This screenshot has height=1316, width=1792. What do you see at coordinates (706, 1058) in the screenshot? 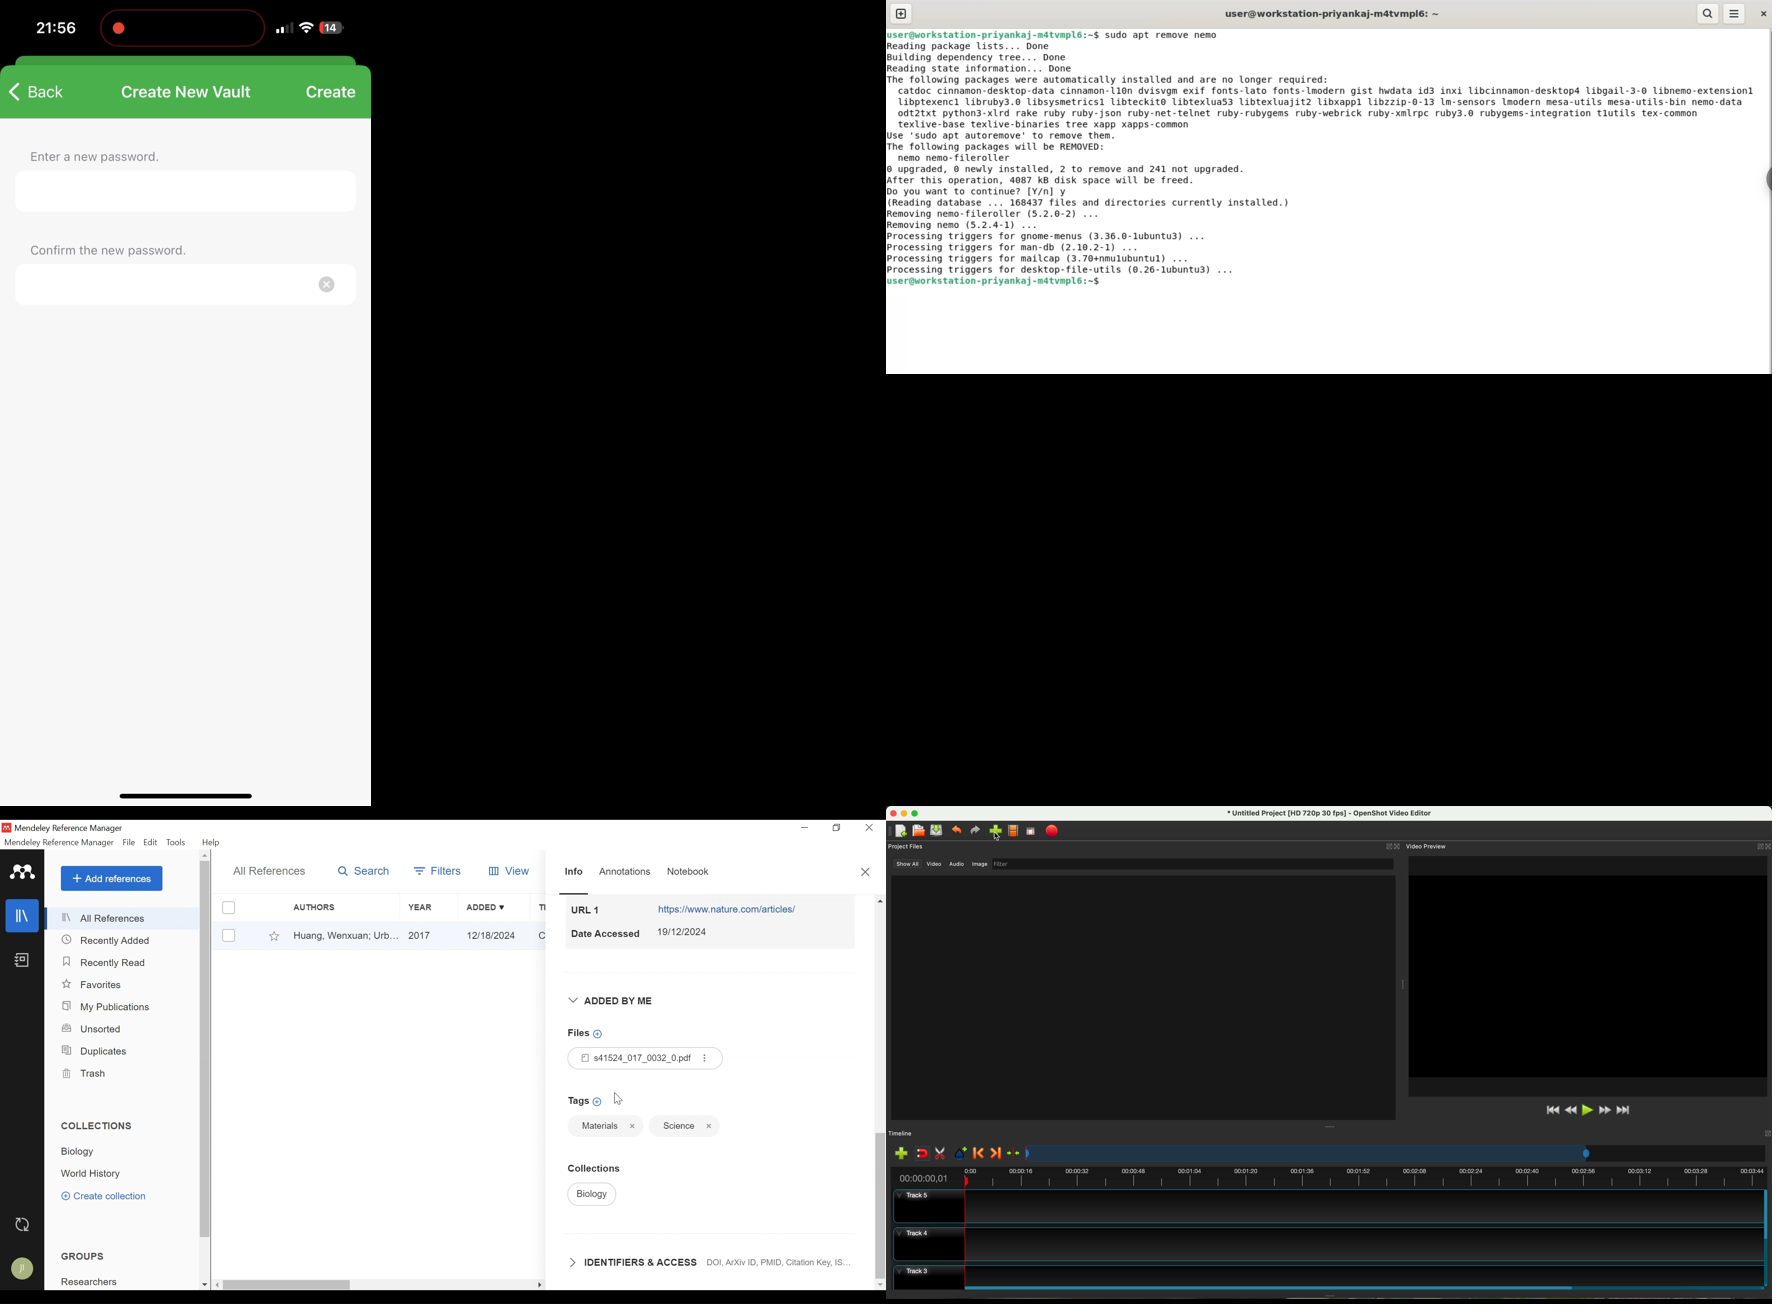
I see `more` at bounding box center [706, 1058].